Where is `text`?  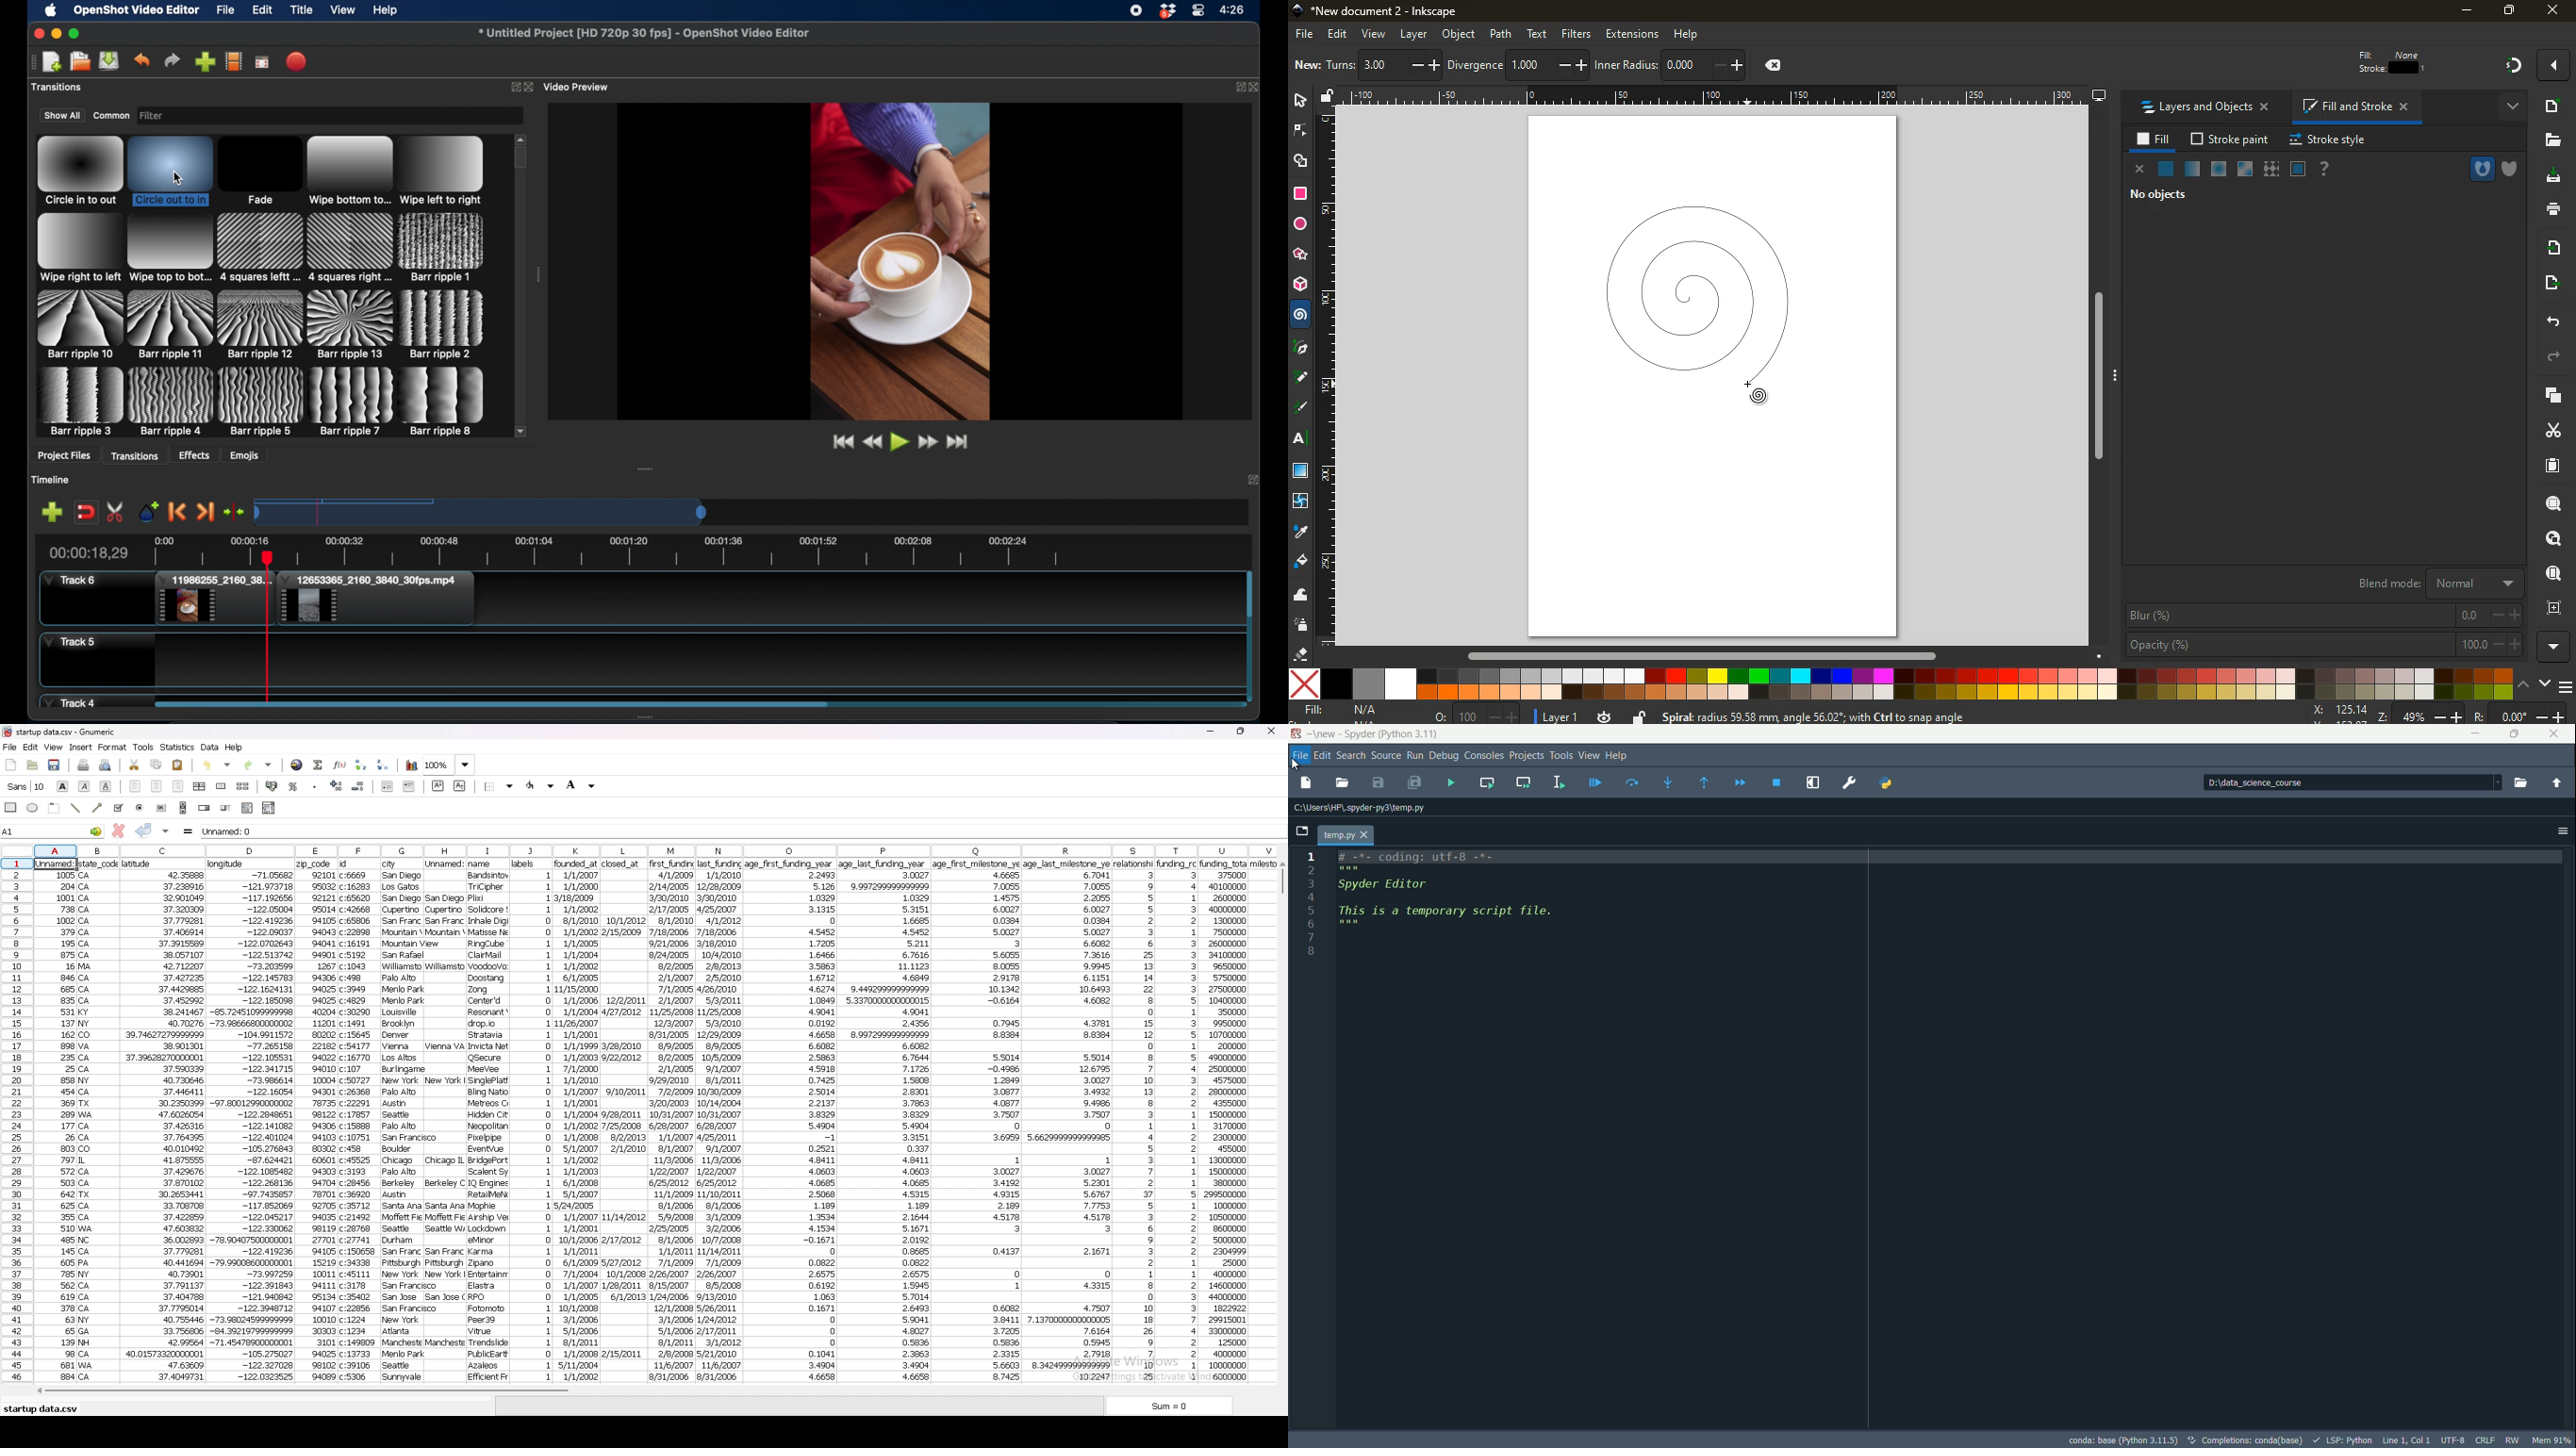 text is located at coordinates (1538, 33).